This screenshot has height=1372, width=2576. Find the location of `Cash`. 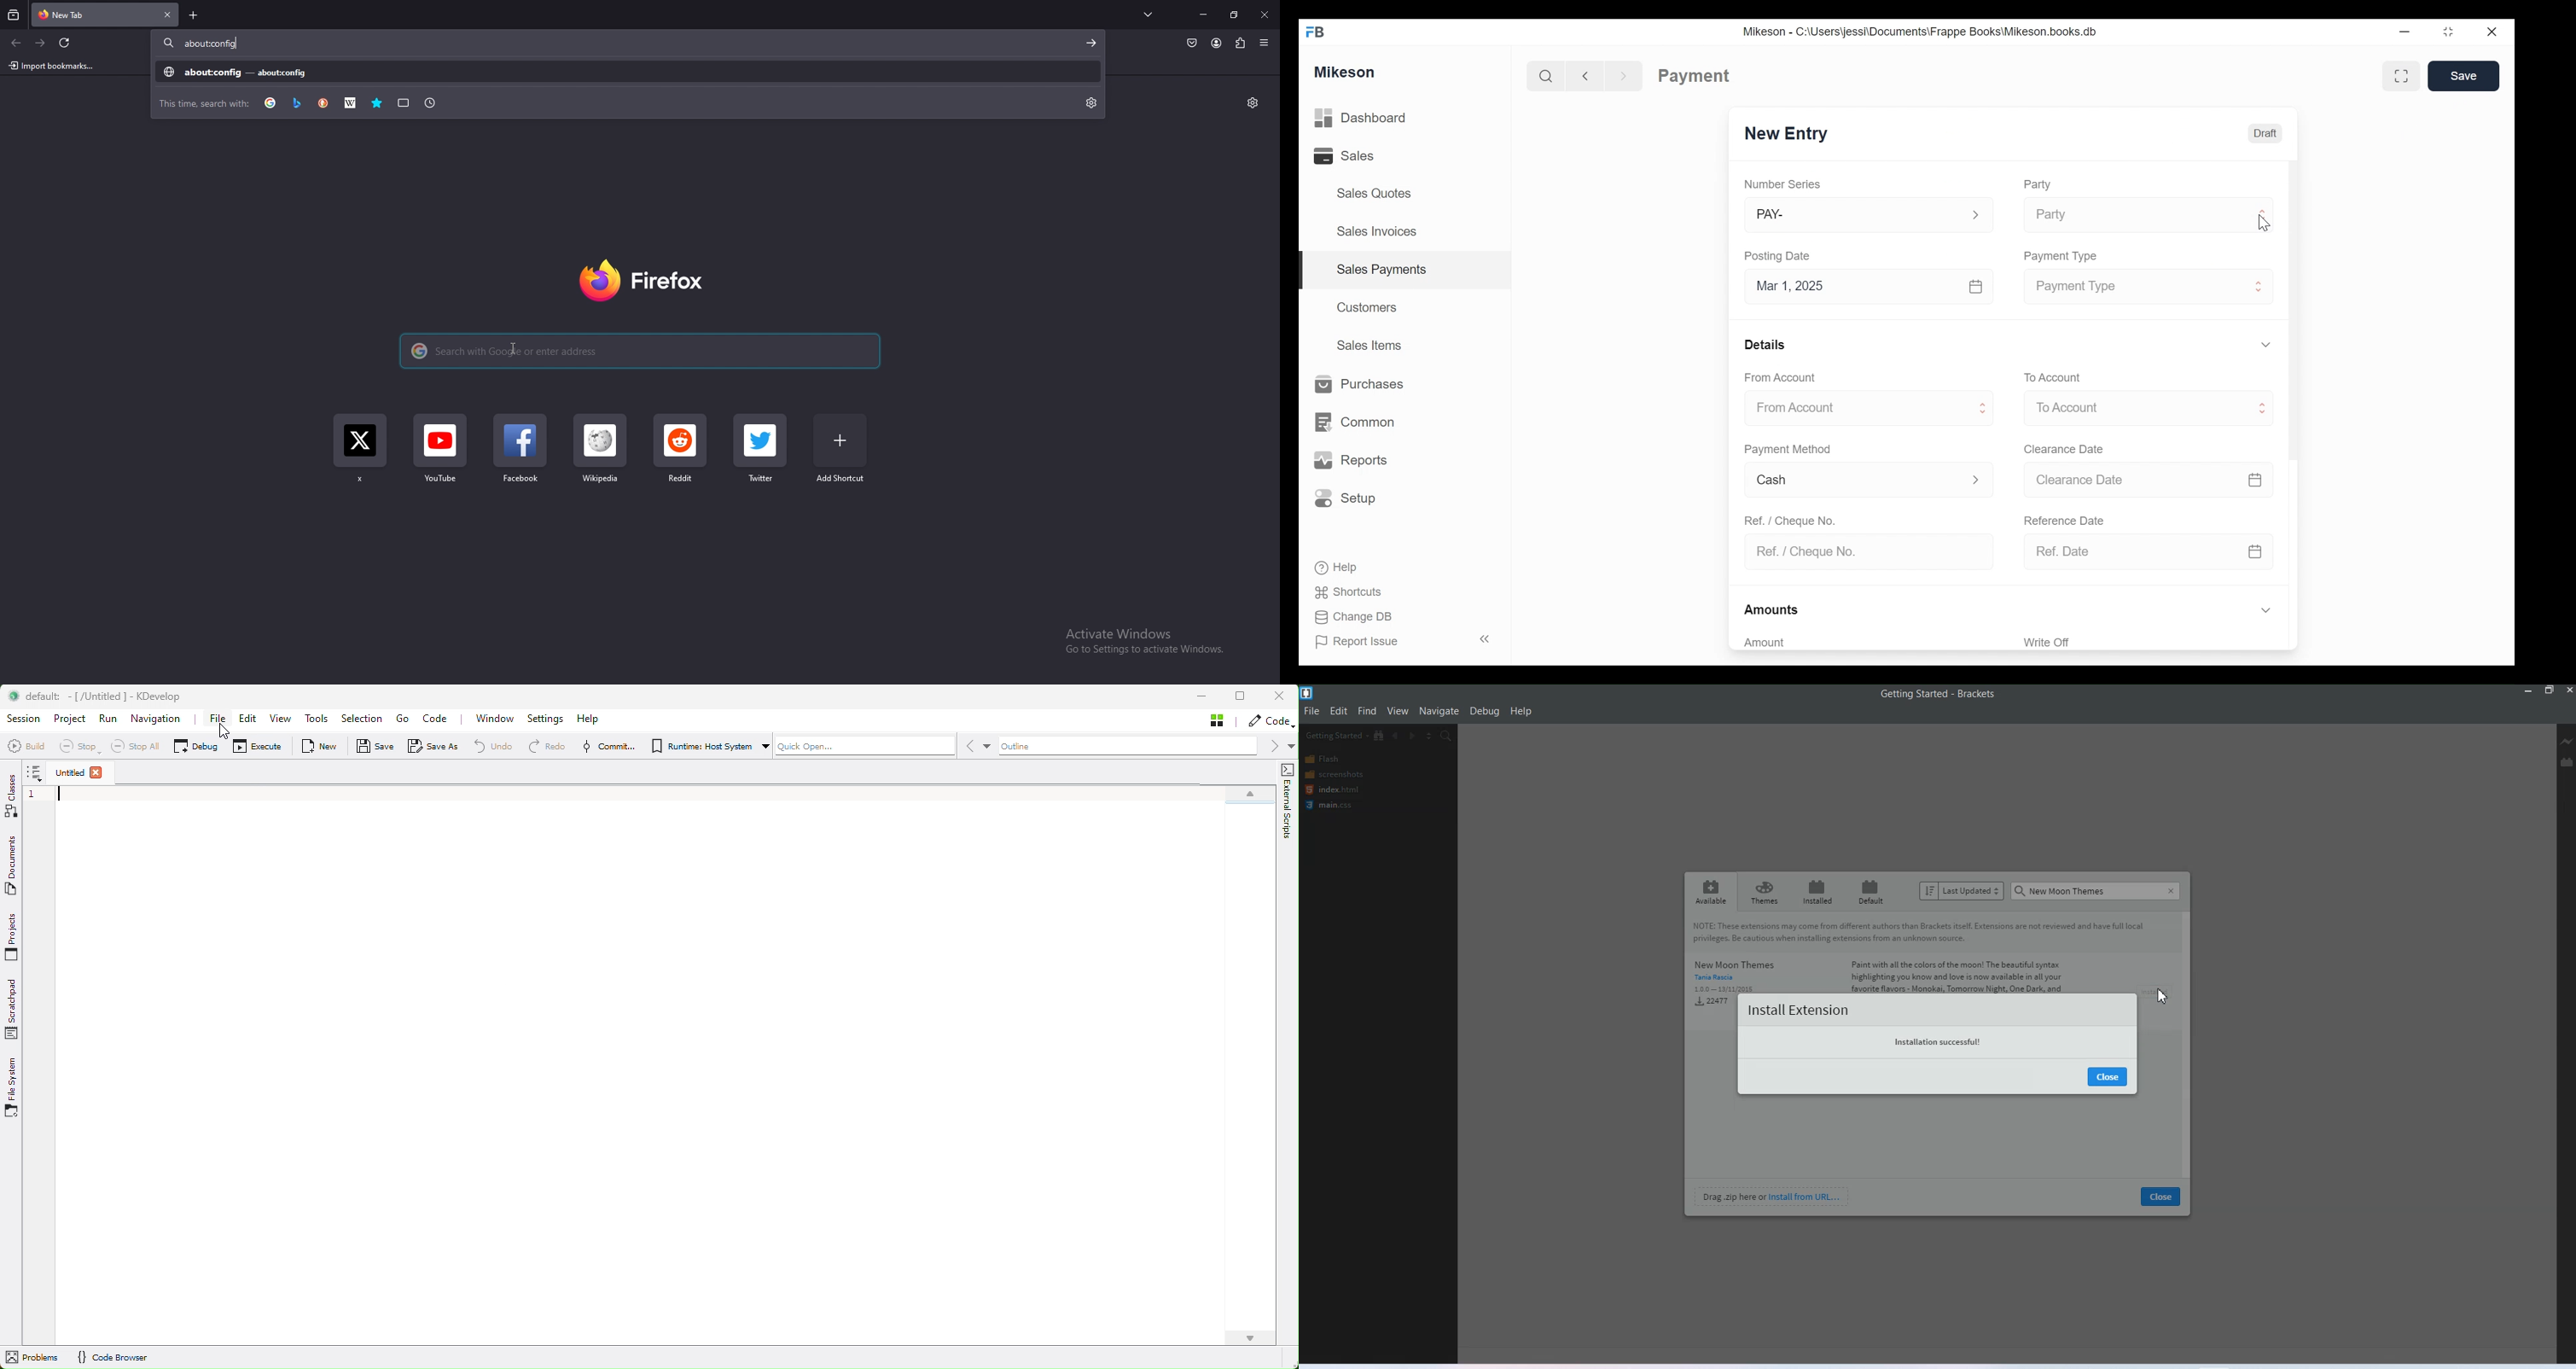

Cash is located at coordinates (1868, 479).